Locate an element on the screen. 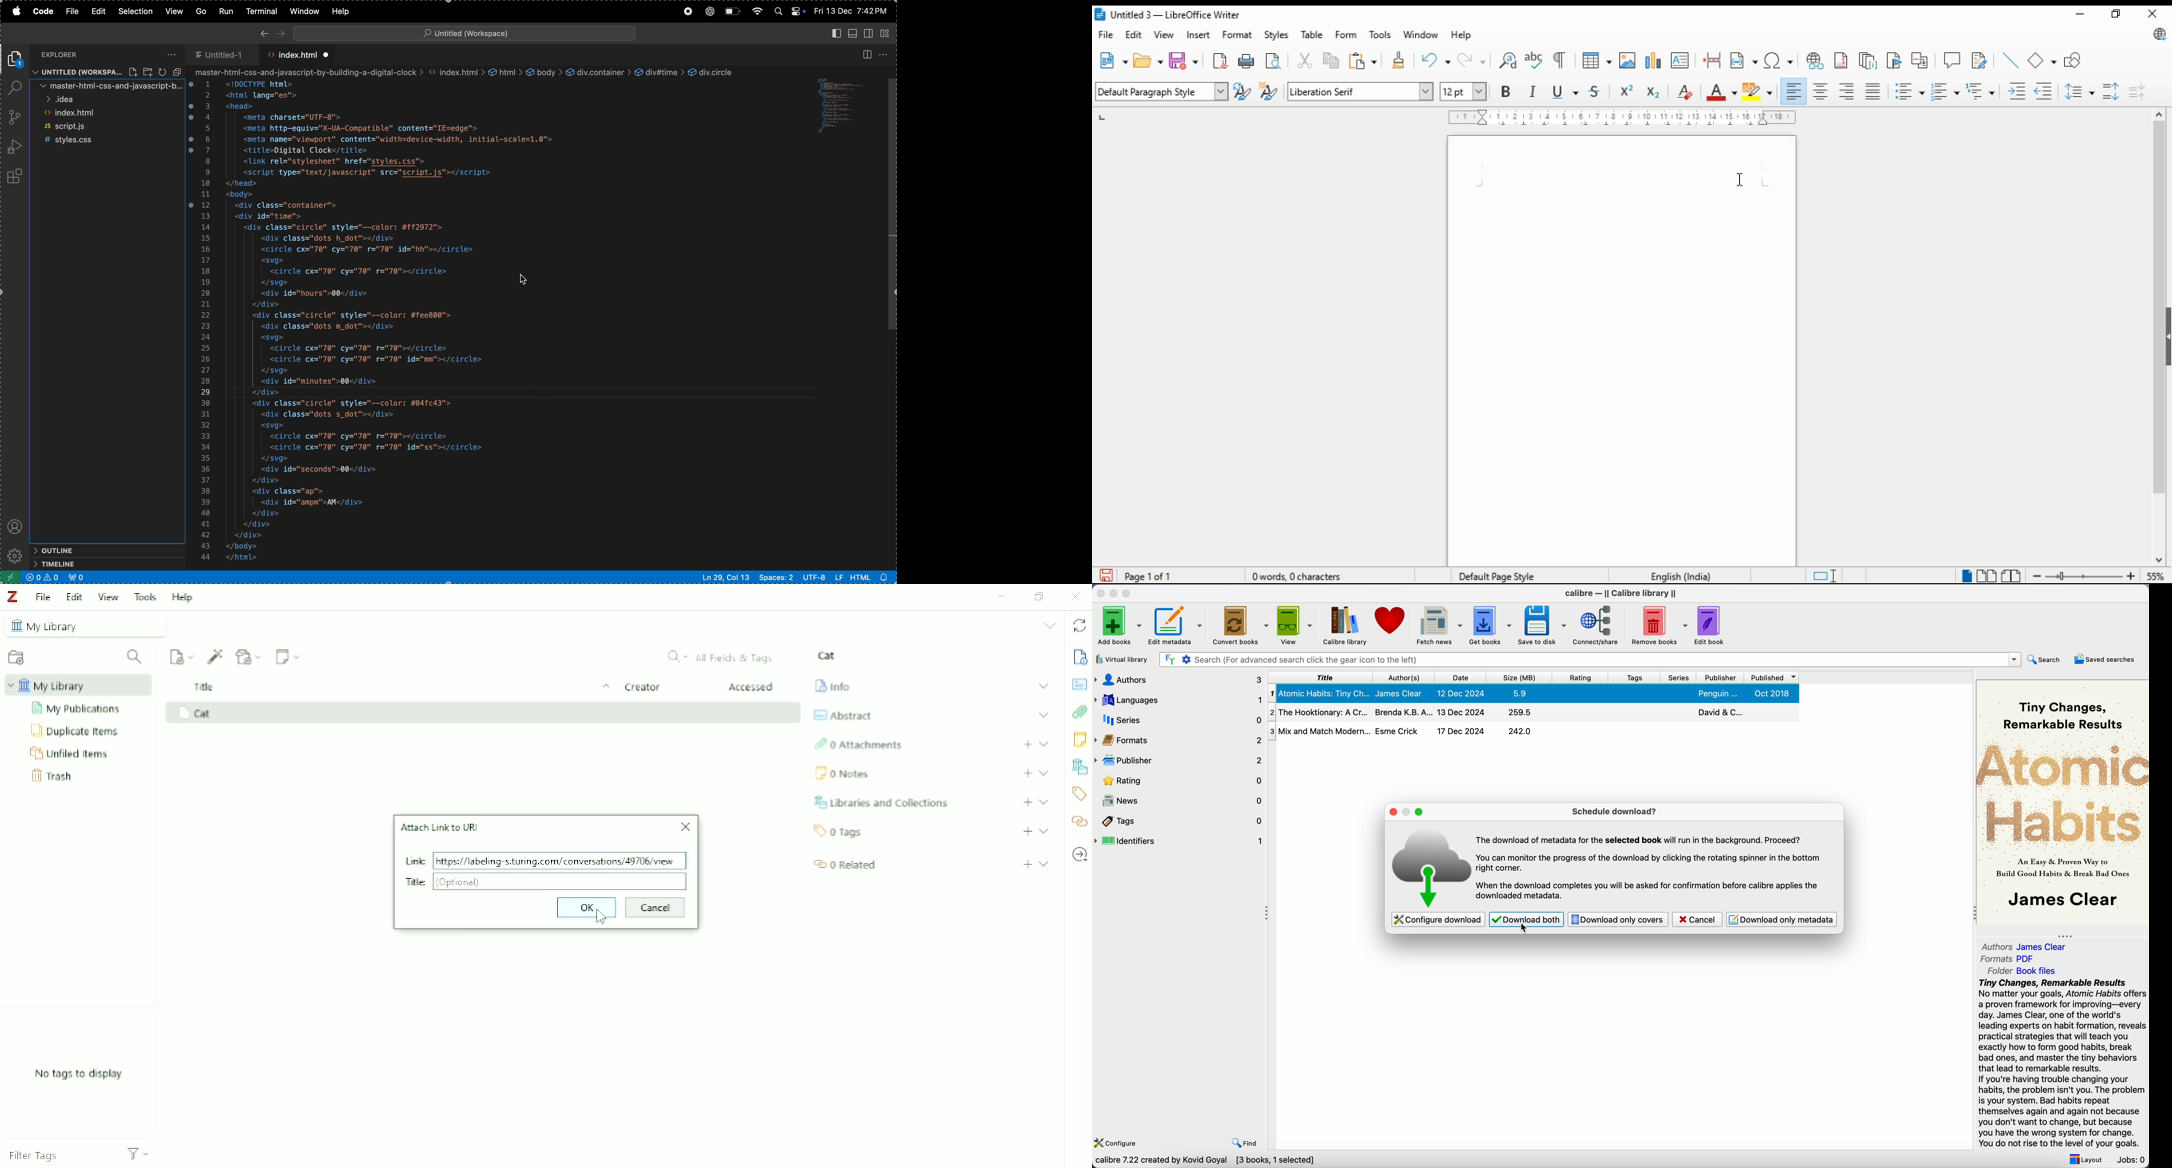 The image size is (2184, 1176). basic shape is located at coordinates (2043, 61).